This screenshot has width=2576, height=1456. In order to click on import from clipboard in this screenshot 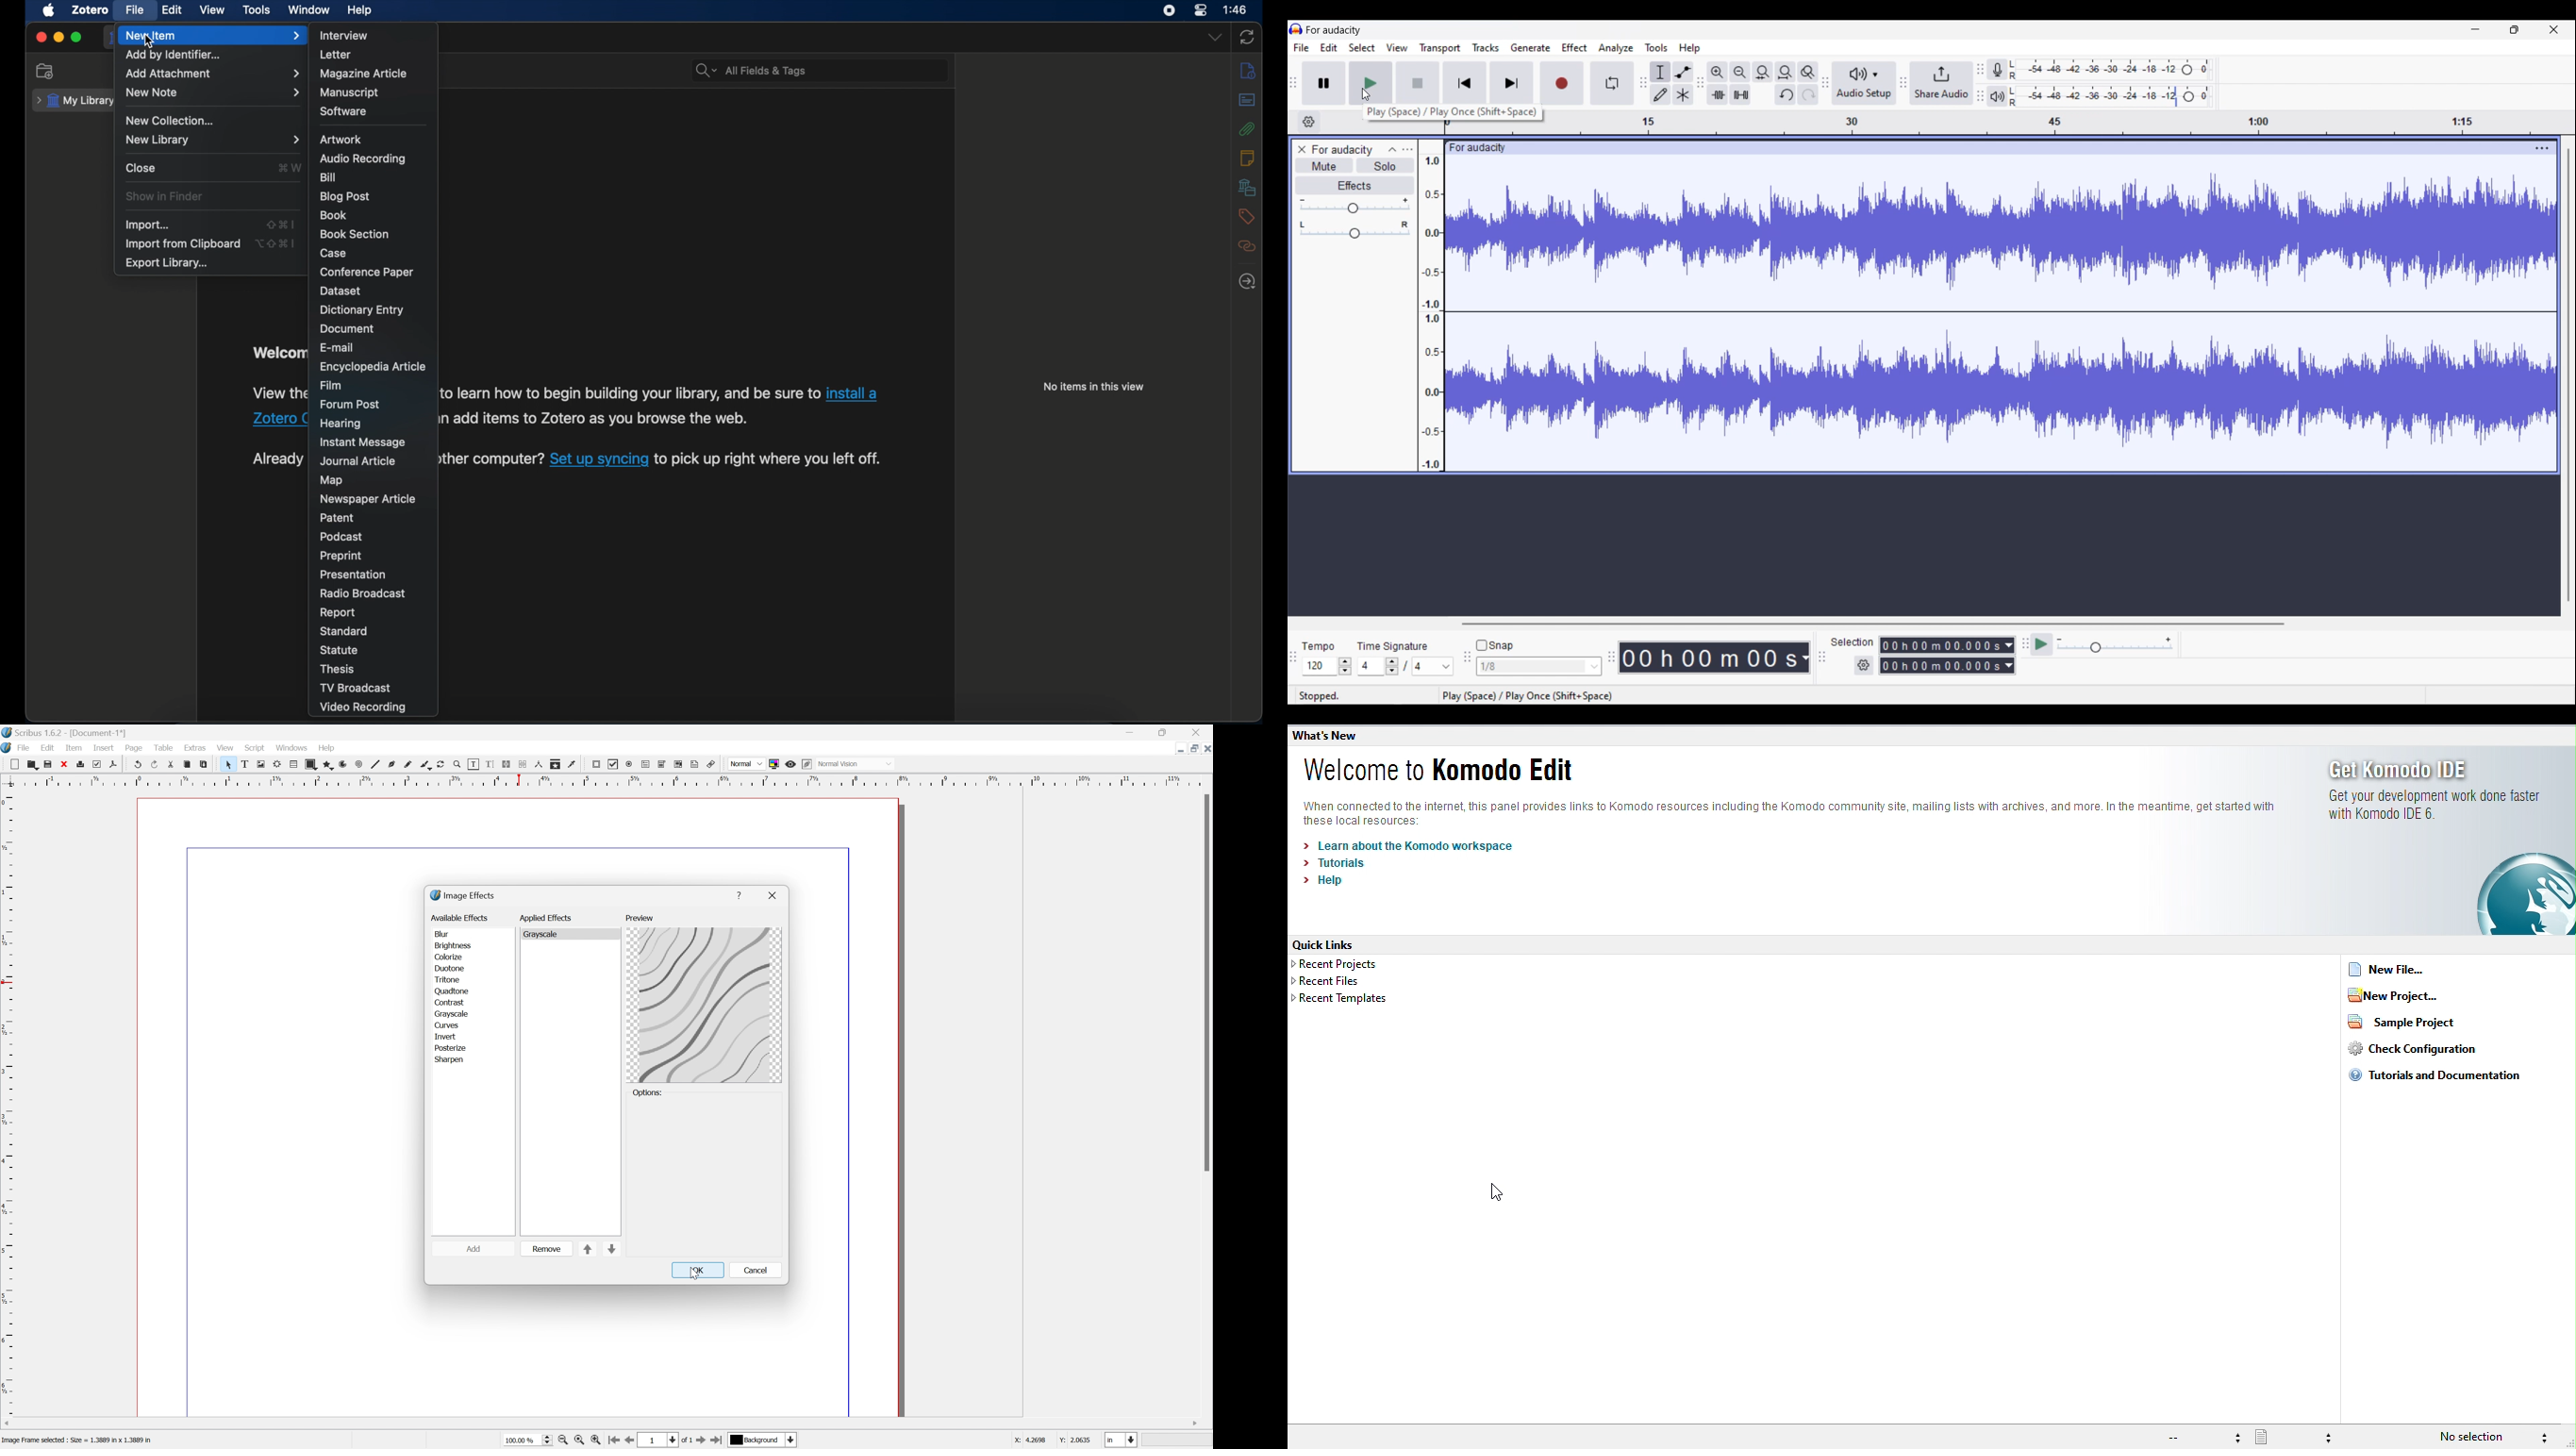, I will do `click(182, 244)`.